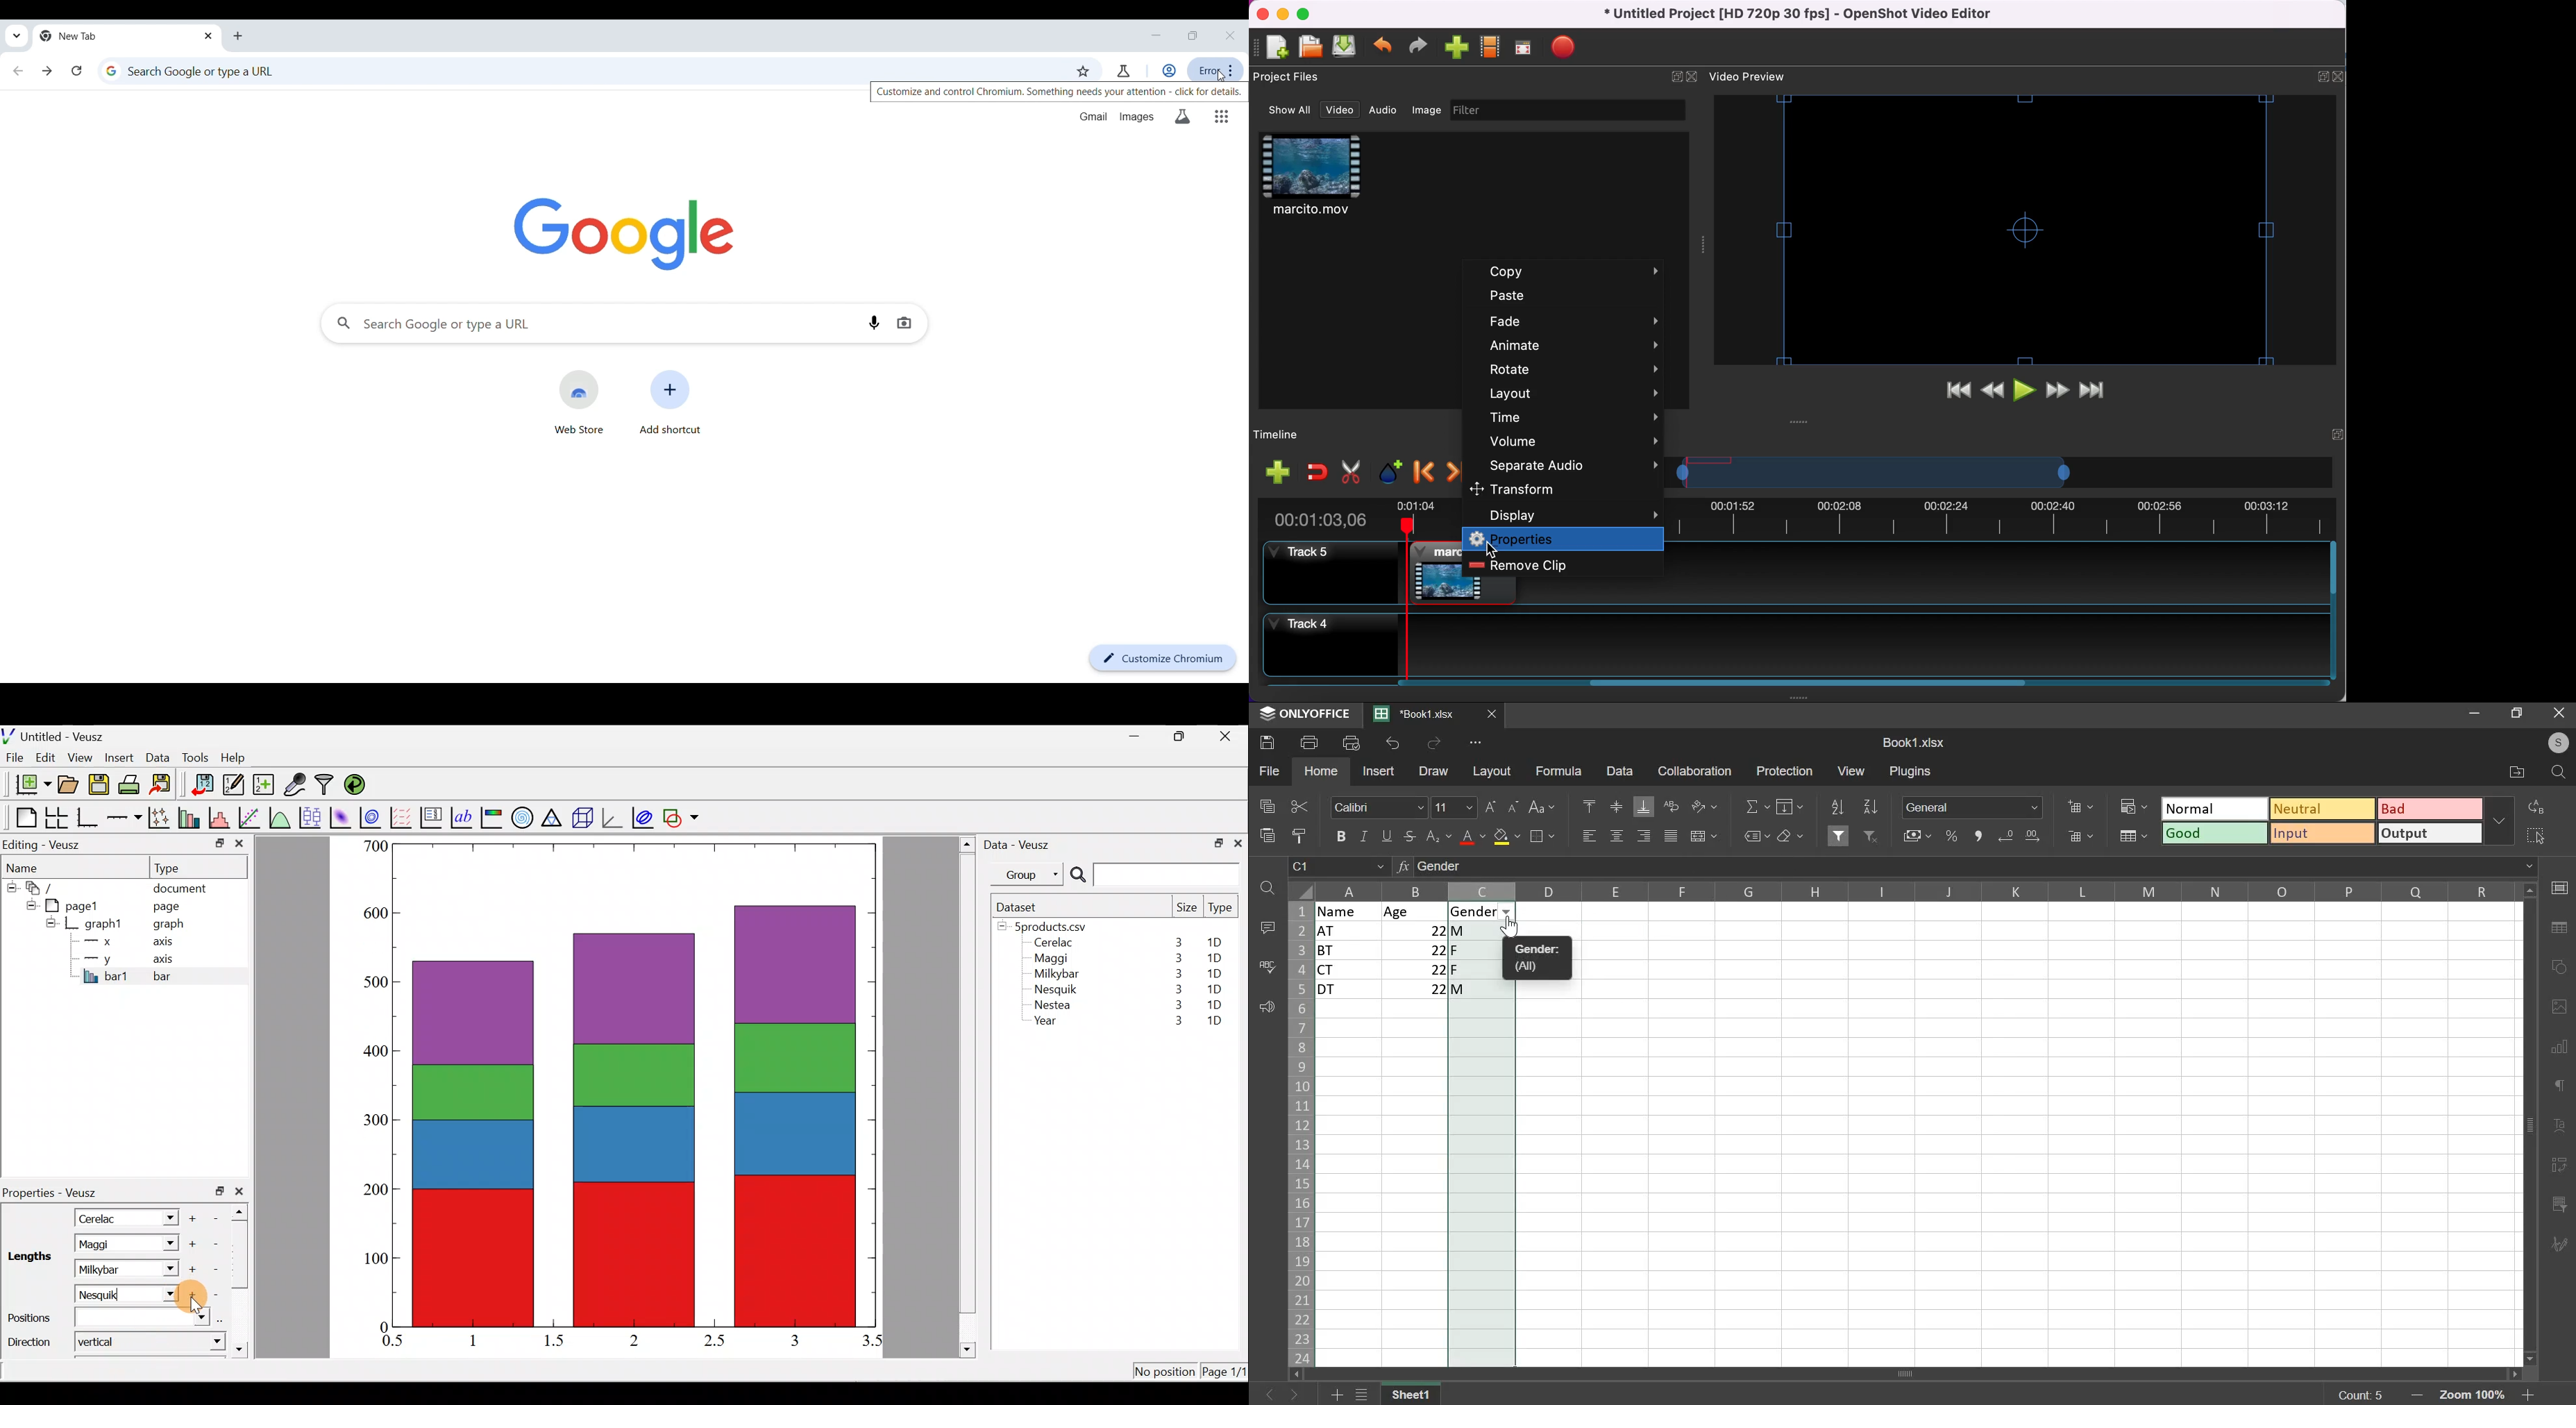  What do you see at coordinates (1290, 79) in the screenshot?
I see `project files` at bounding box center [1290, 79].